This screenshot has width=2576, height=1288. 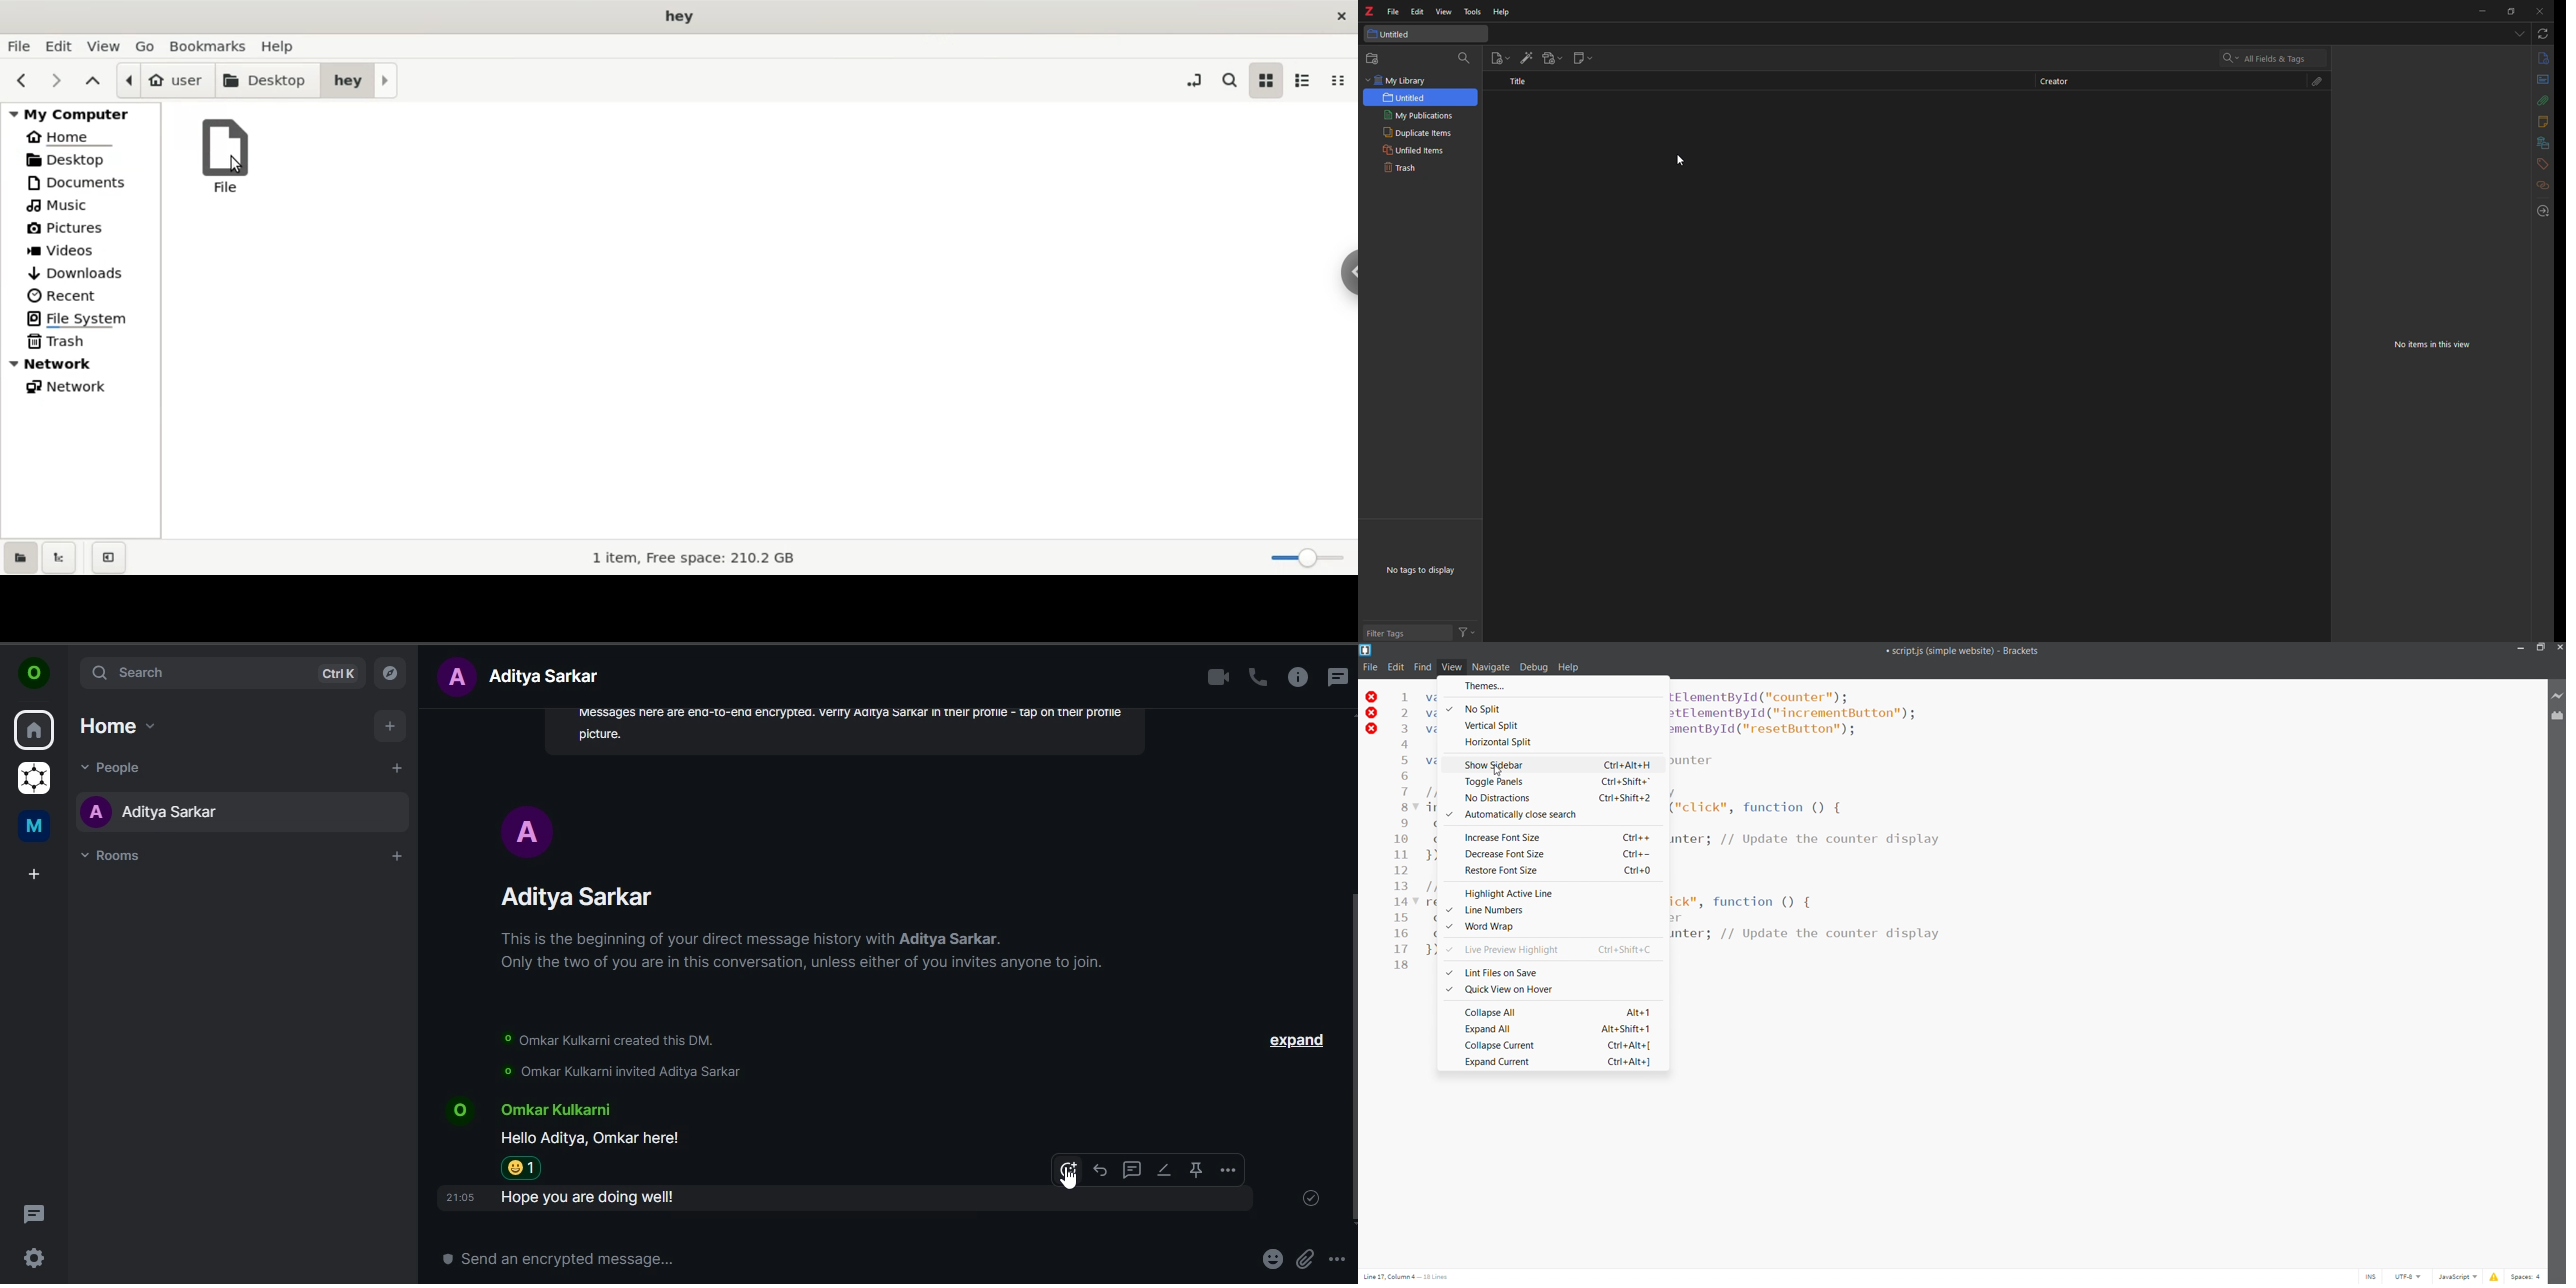 I want to click on vertical split, so click(x=1492, y=725).